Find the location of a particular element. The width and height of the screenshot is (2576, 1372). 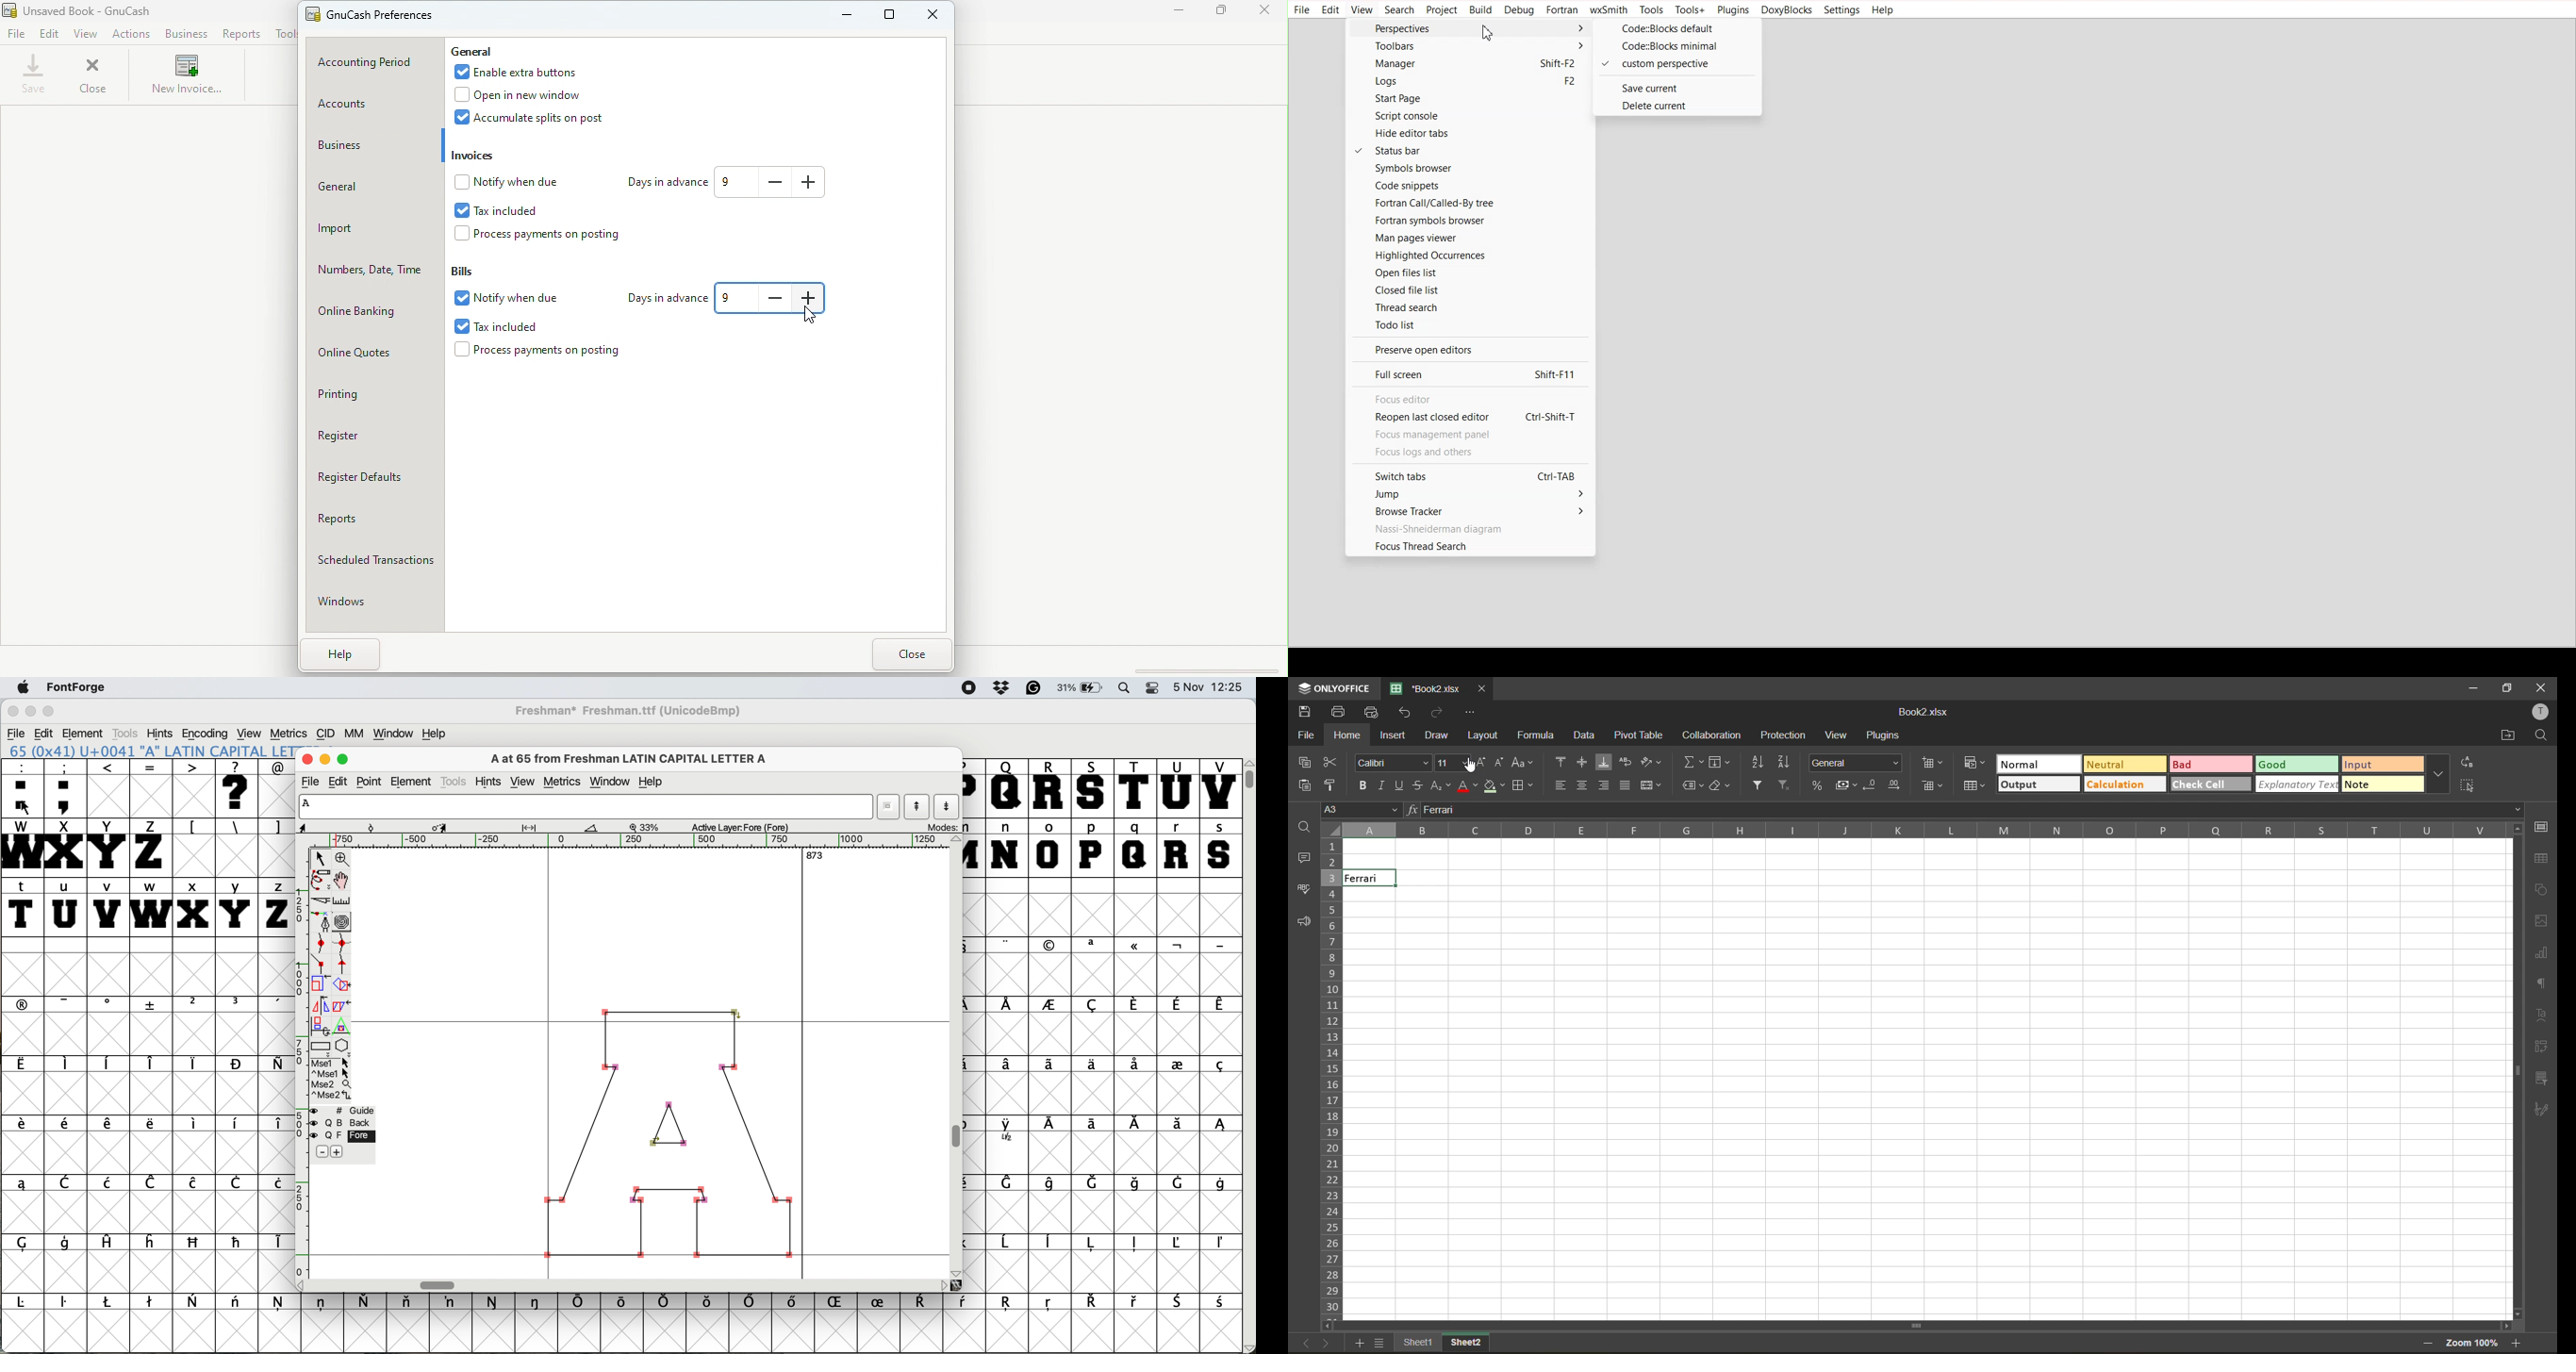

Q is located at coordinates (1007, 788).